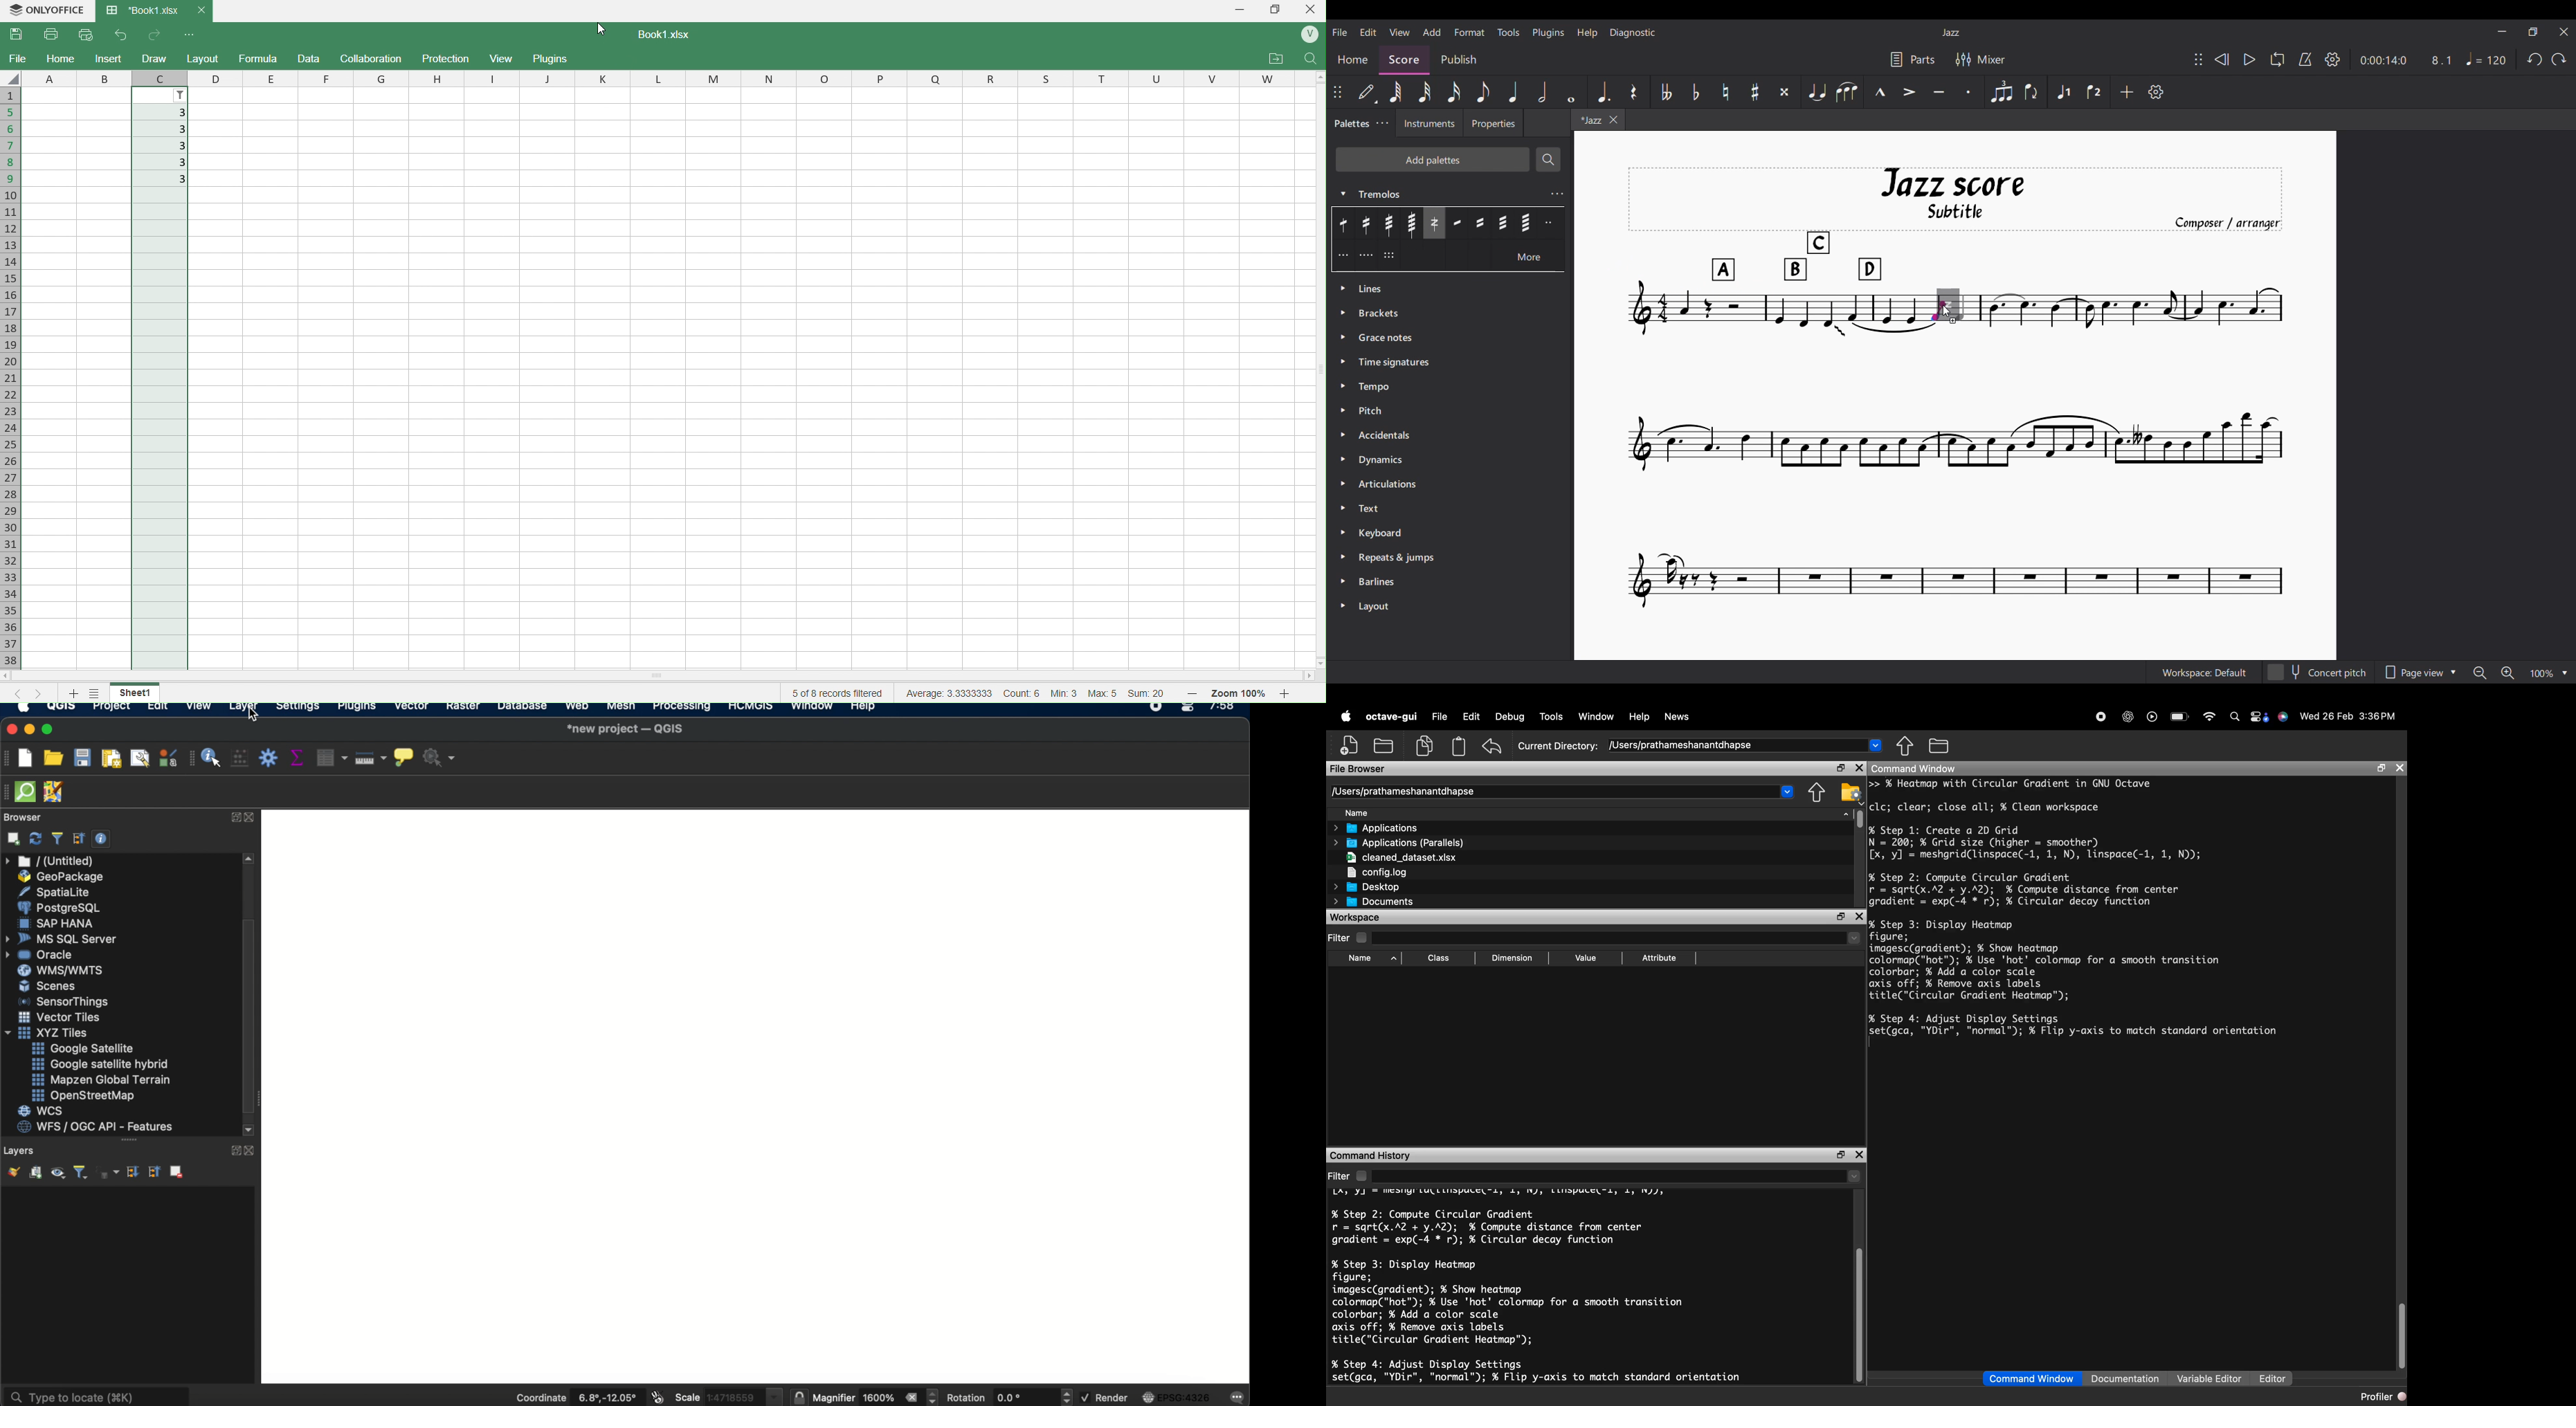 The image size is (2576, 1428). I want to click on Half note, so click(1542, 91).